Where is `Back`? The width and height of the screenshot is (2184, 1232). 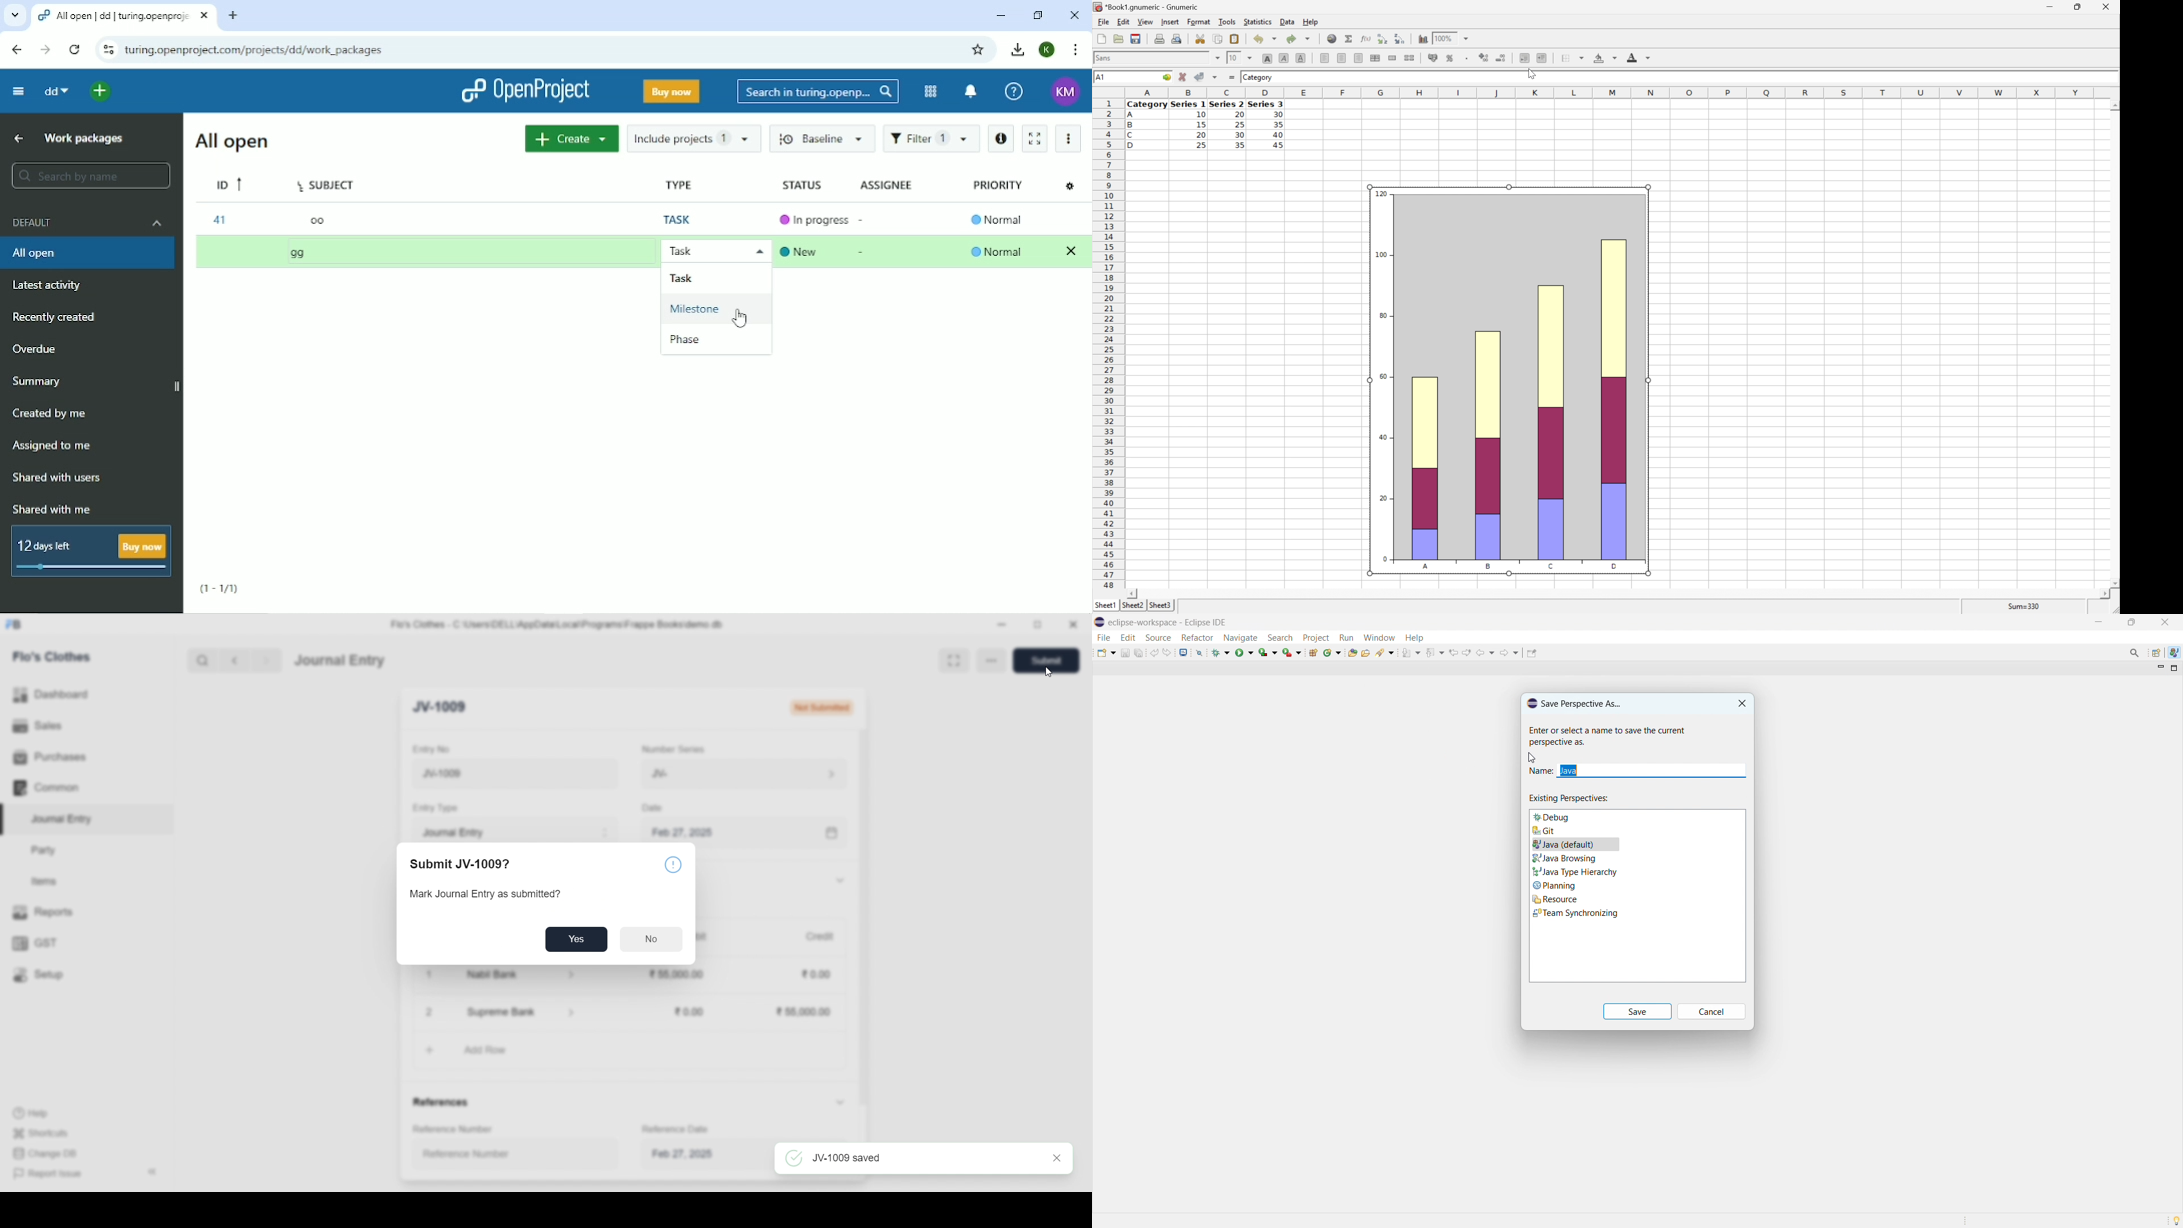
Back is located at coordinates (17, 50).